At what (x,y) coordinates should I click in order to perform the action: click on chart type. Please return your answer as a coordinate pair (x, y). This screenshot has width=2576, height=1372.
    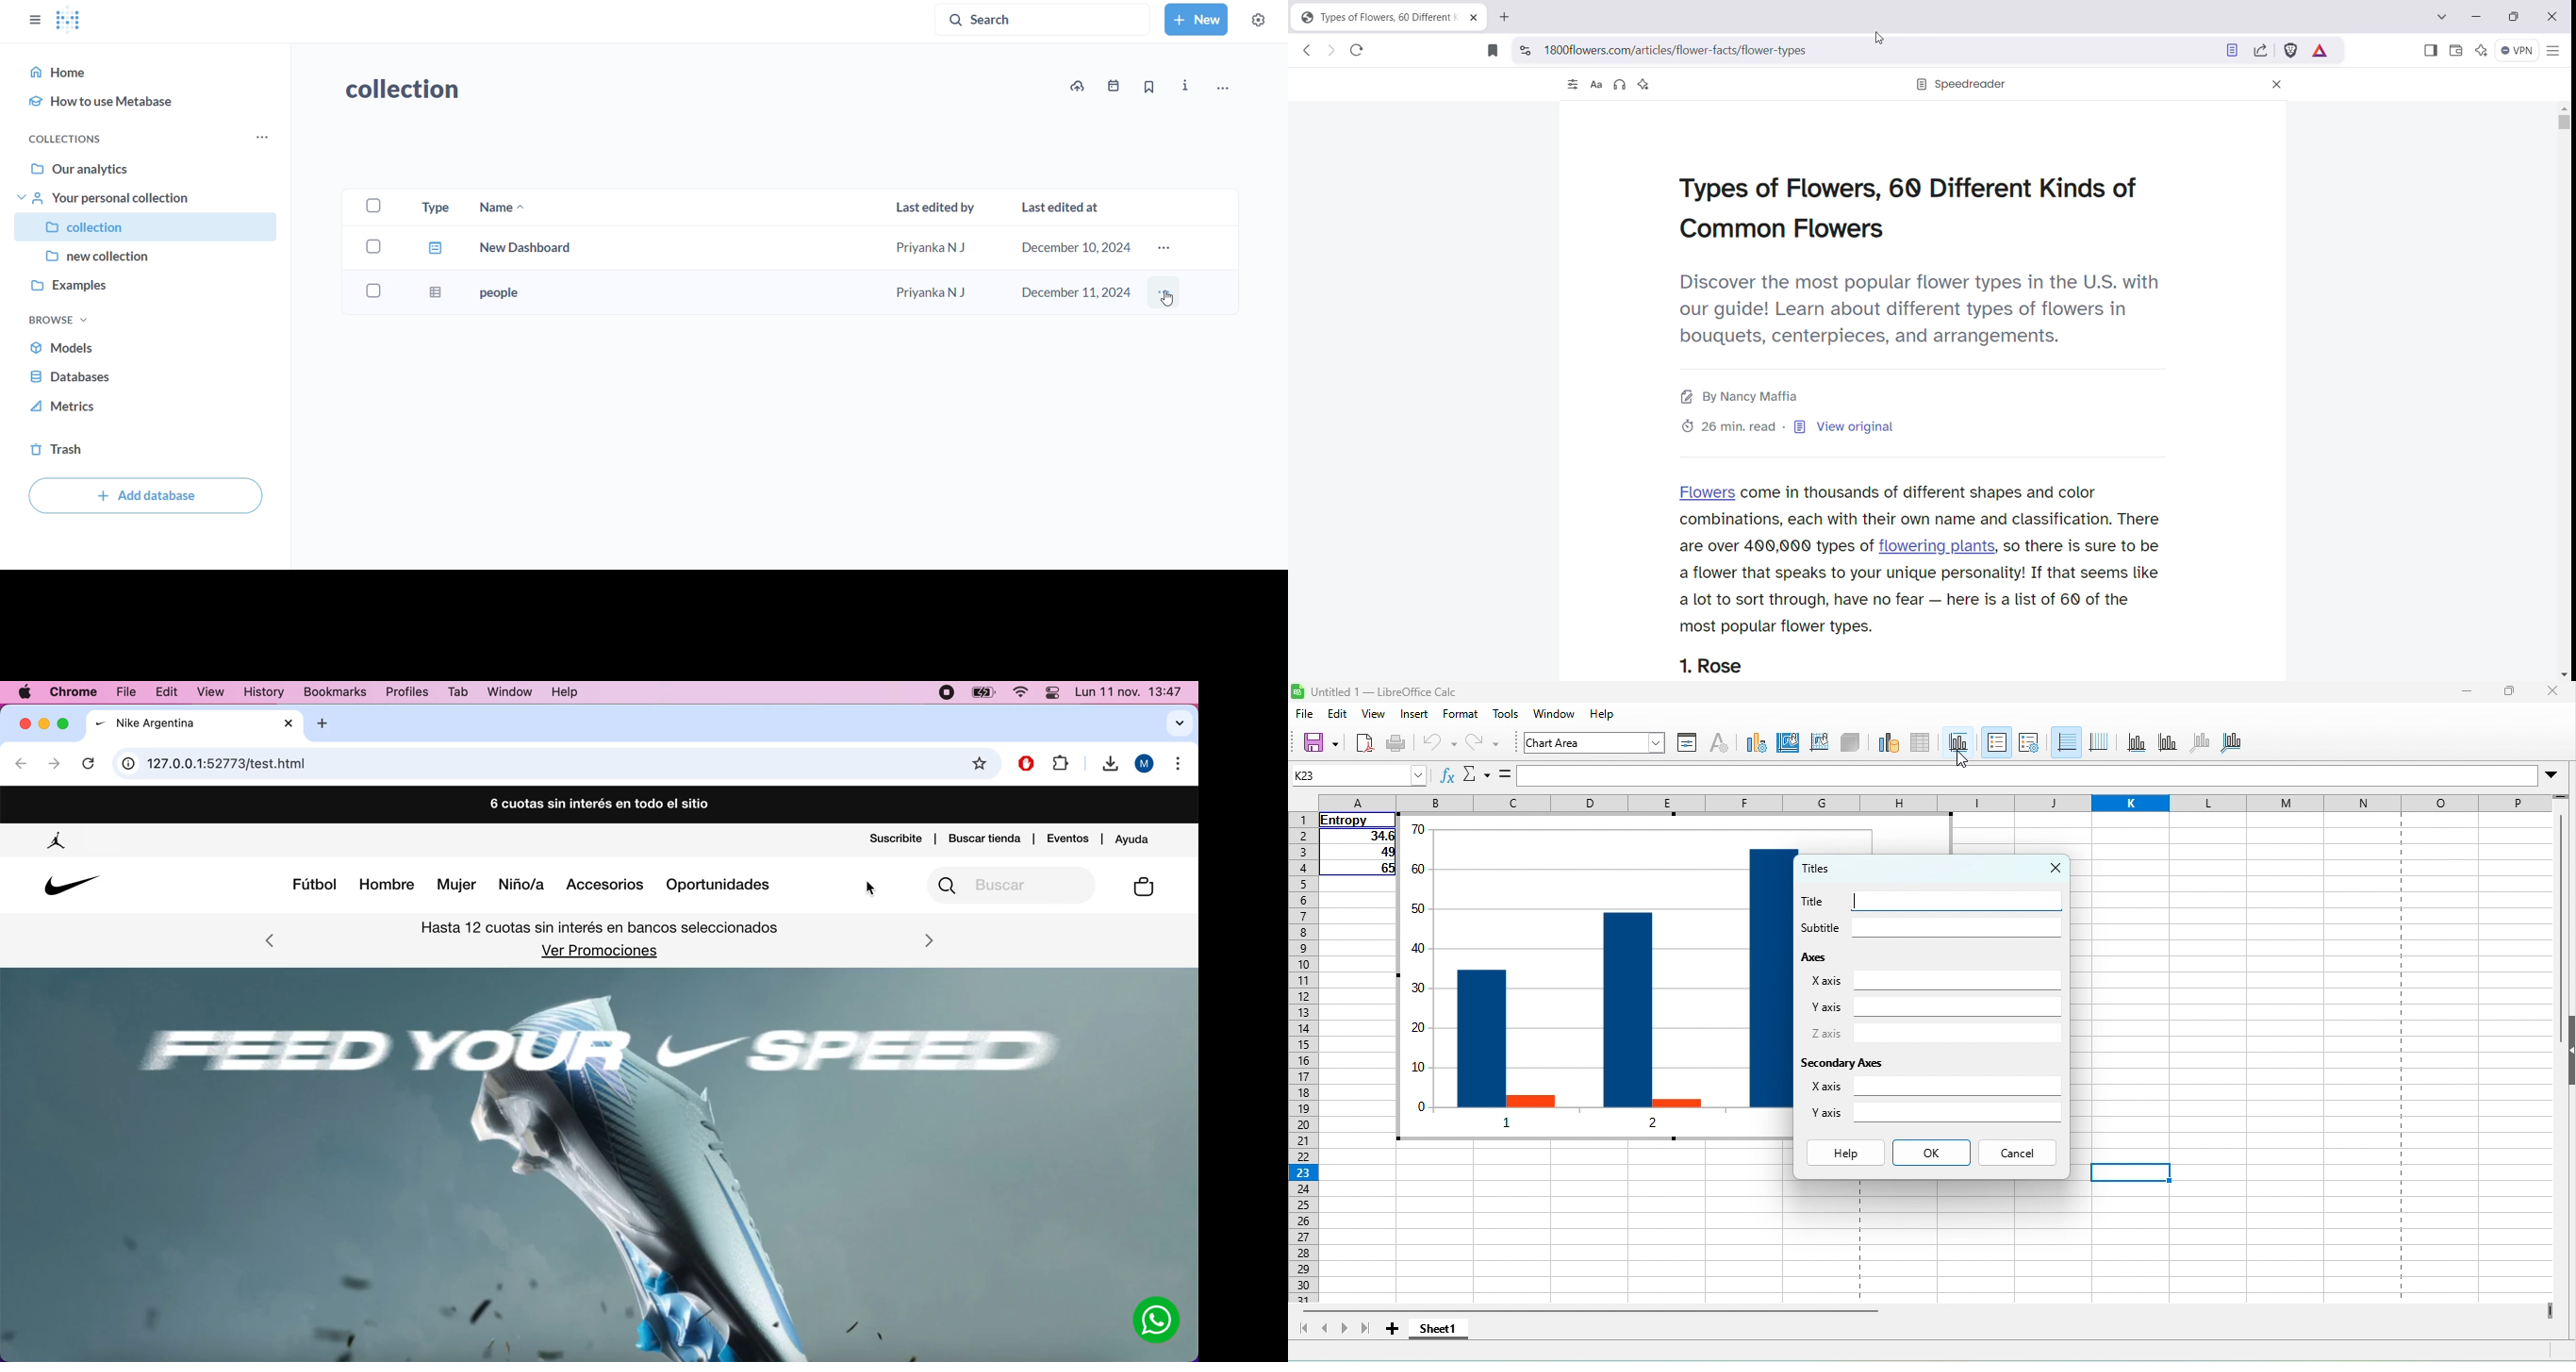
    Looking at the image, I should click on (1756, 746).